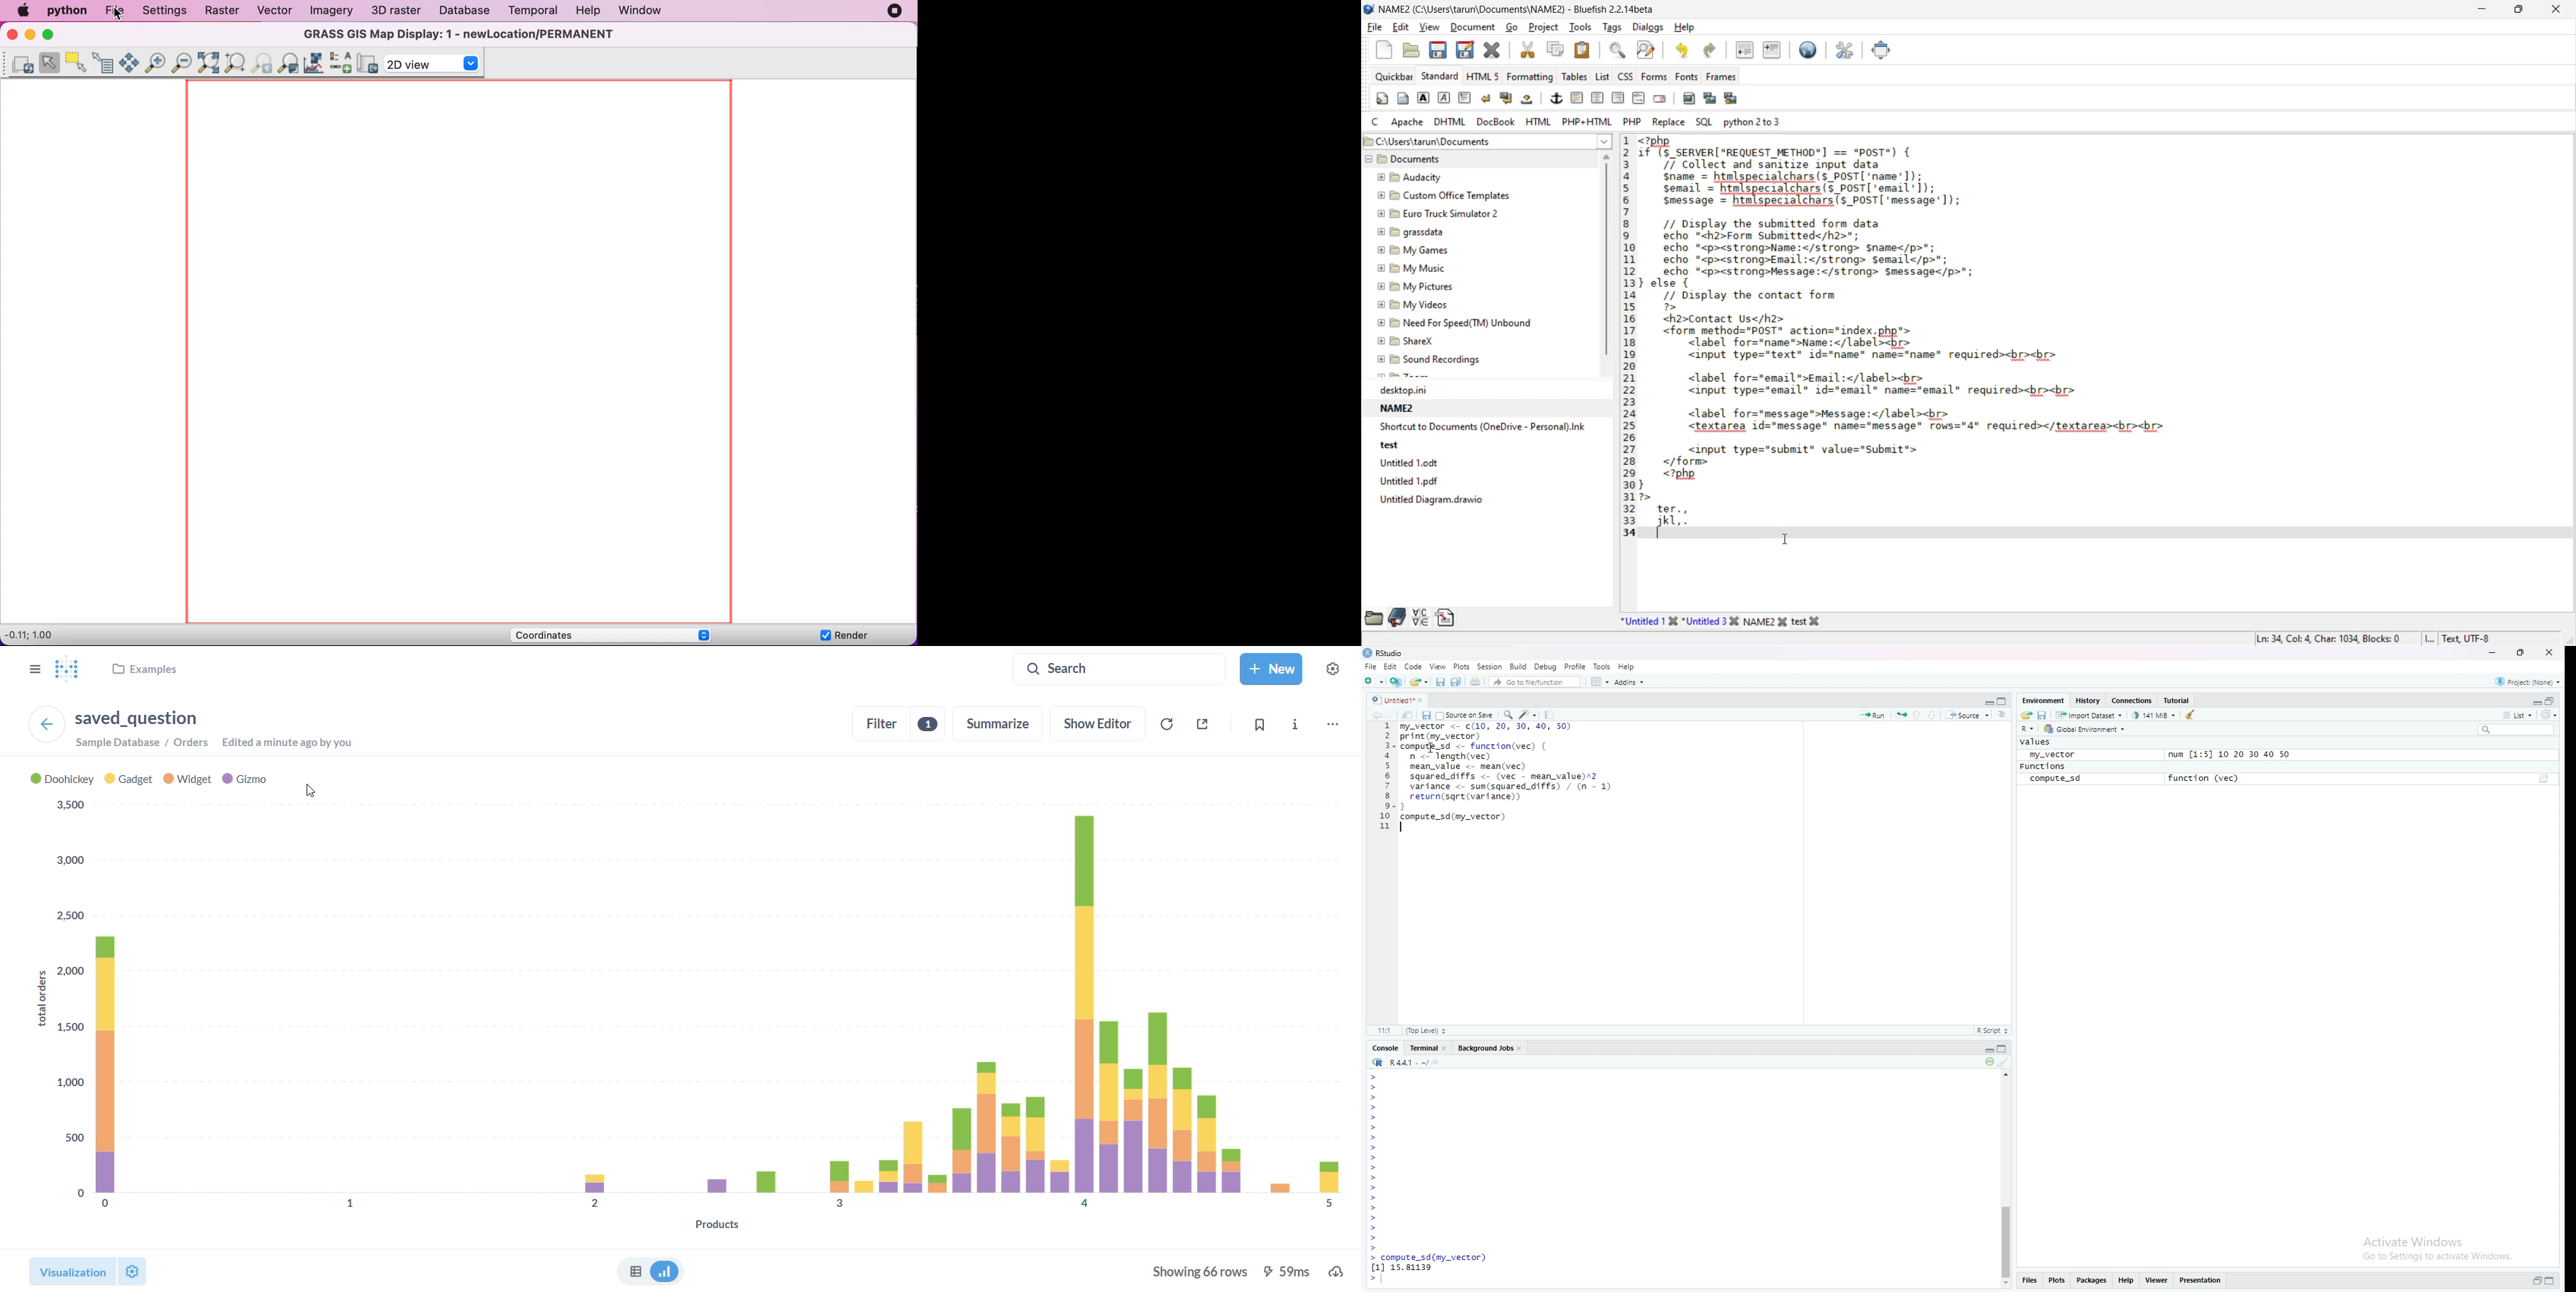  What do you see at coordinates (1433, 749) in the screenshot?
I see `Text Cursor` at bounding box center [1433, 749].